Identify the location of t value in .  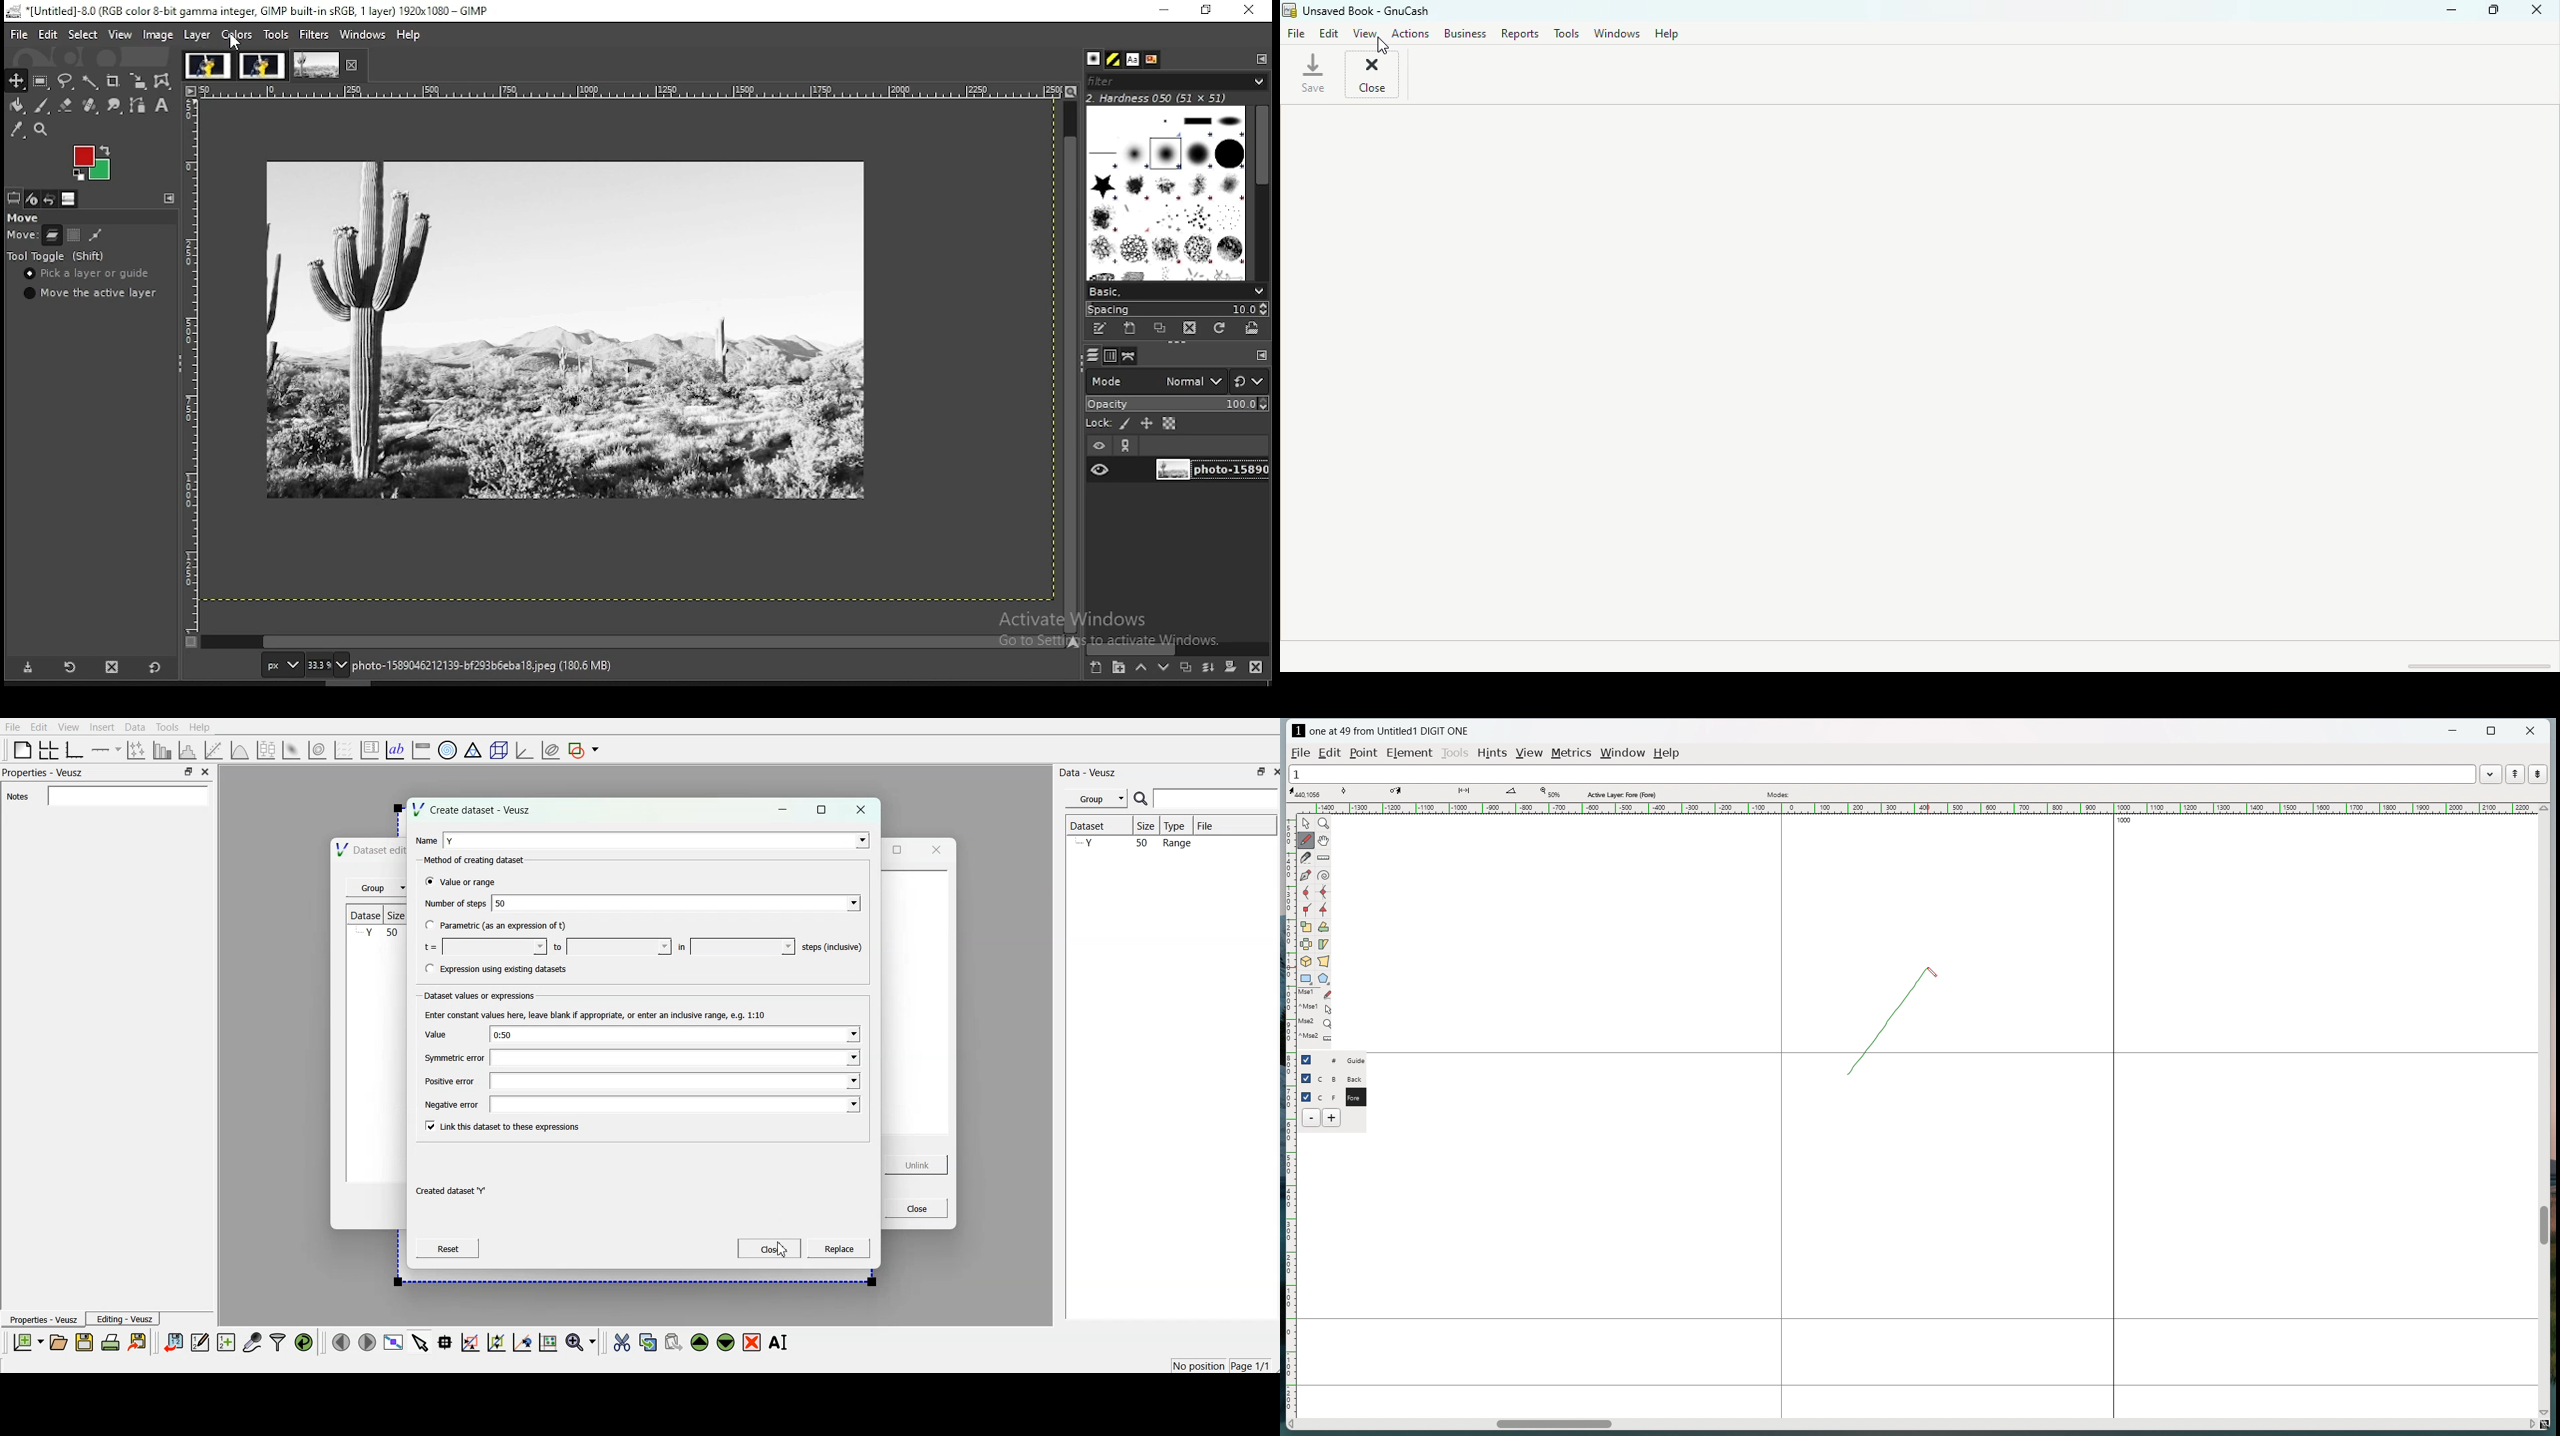
(743, 945).